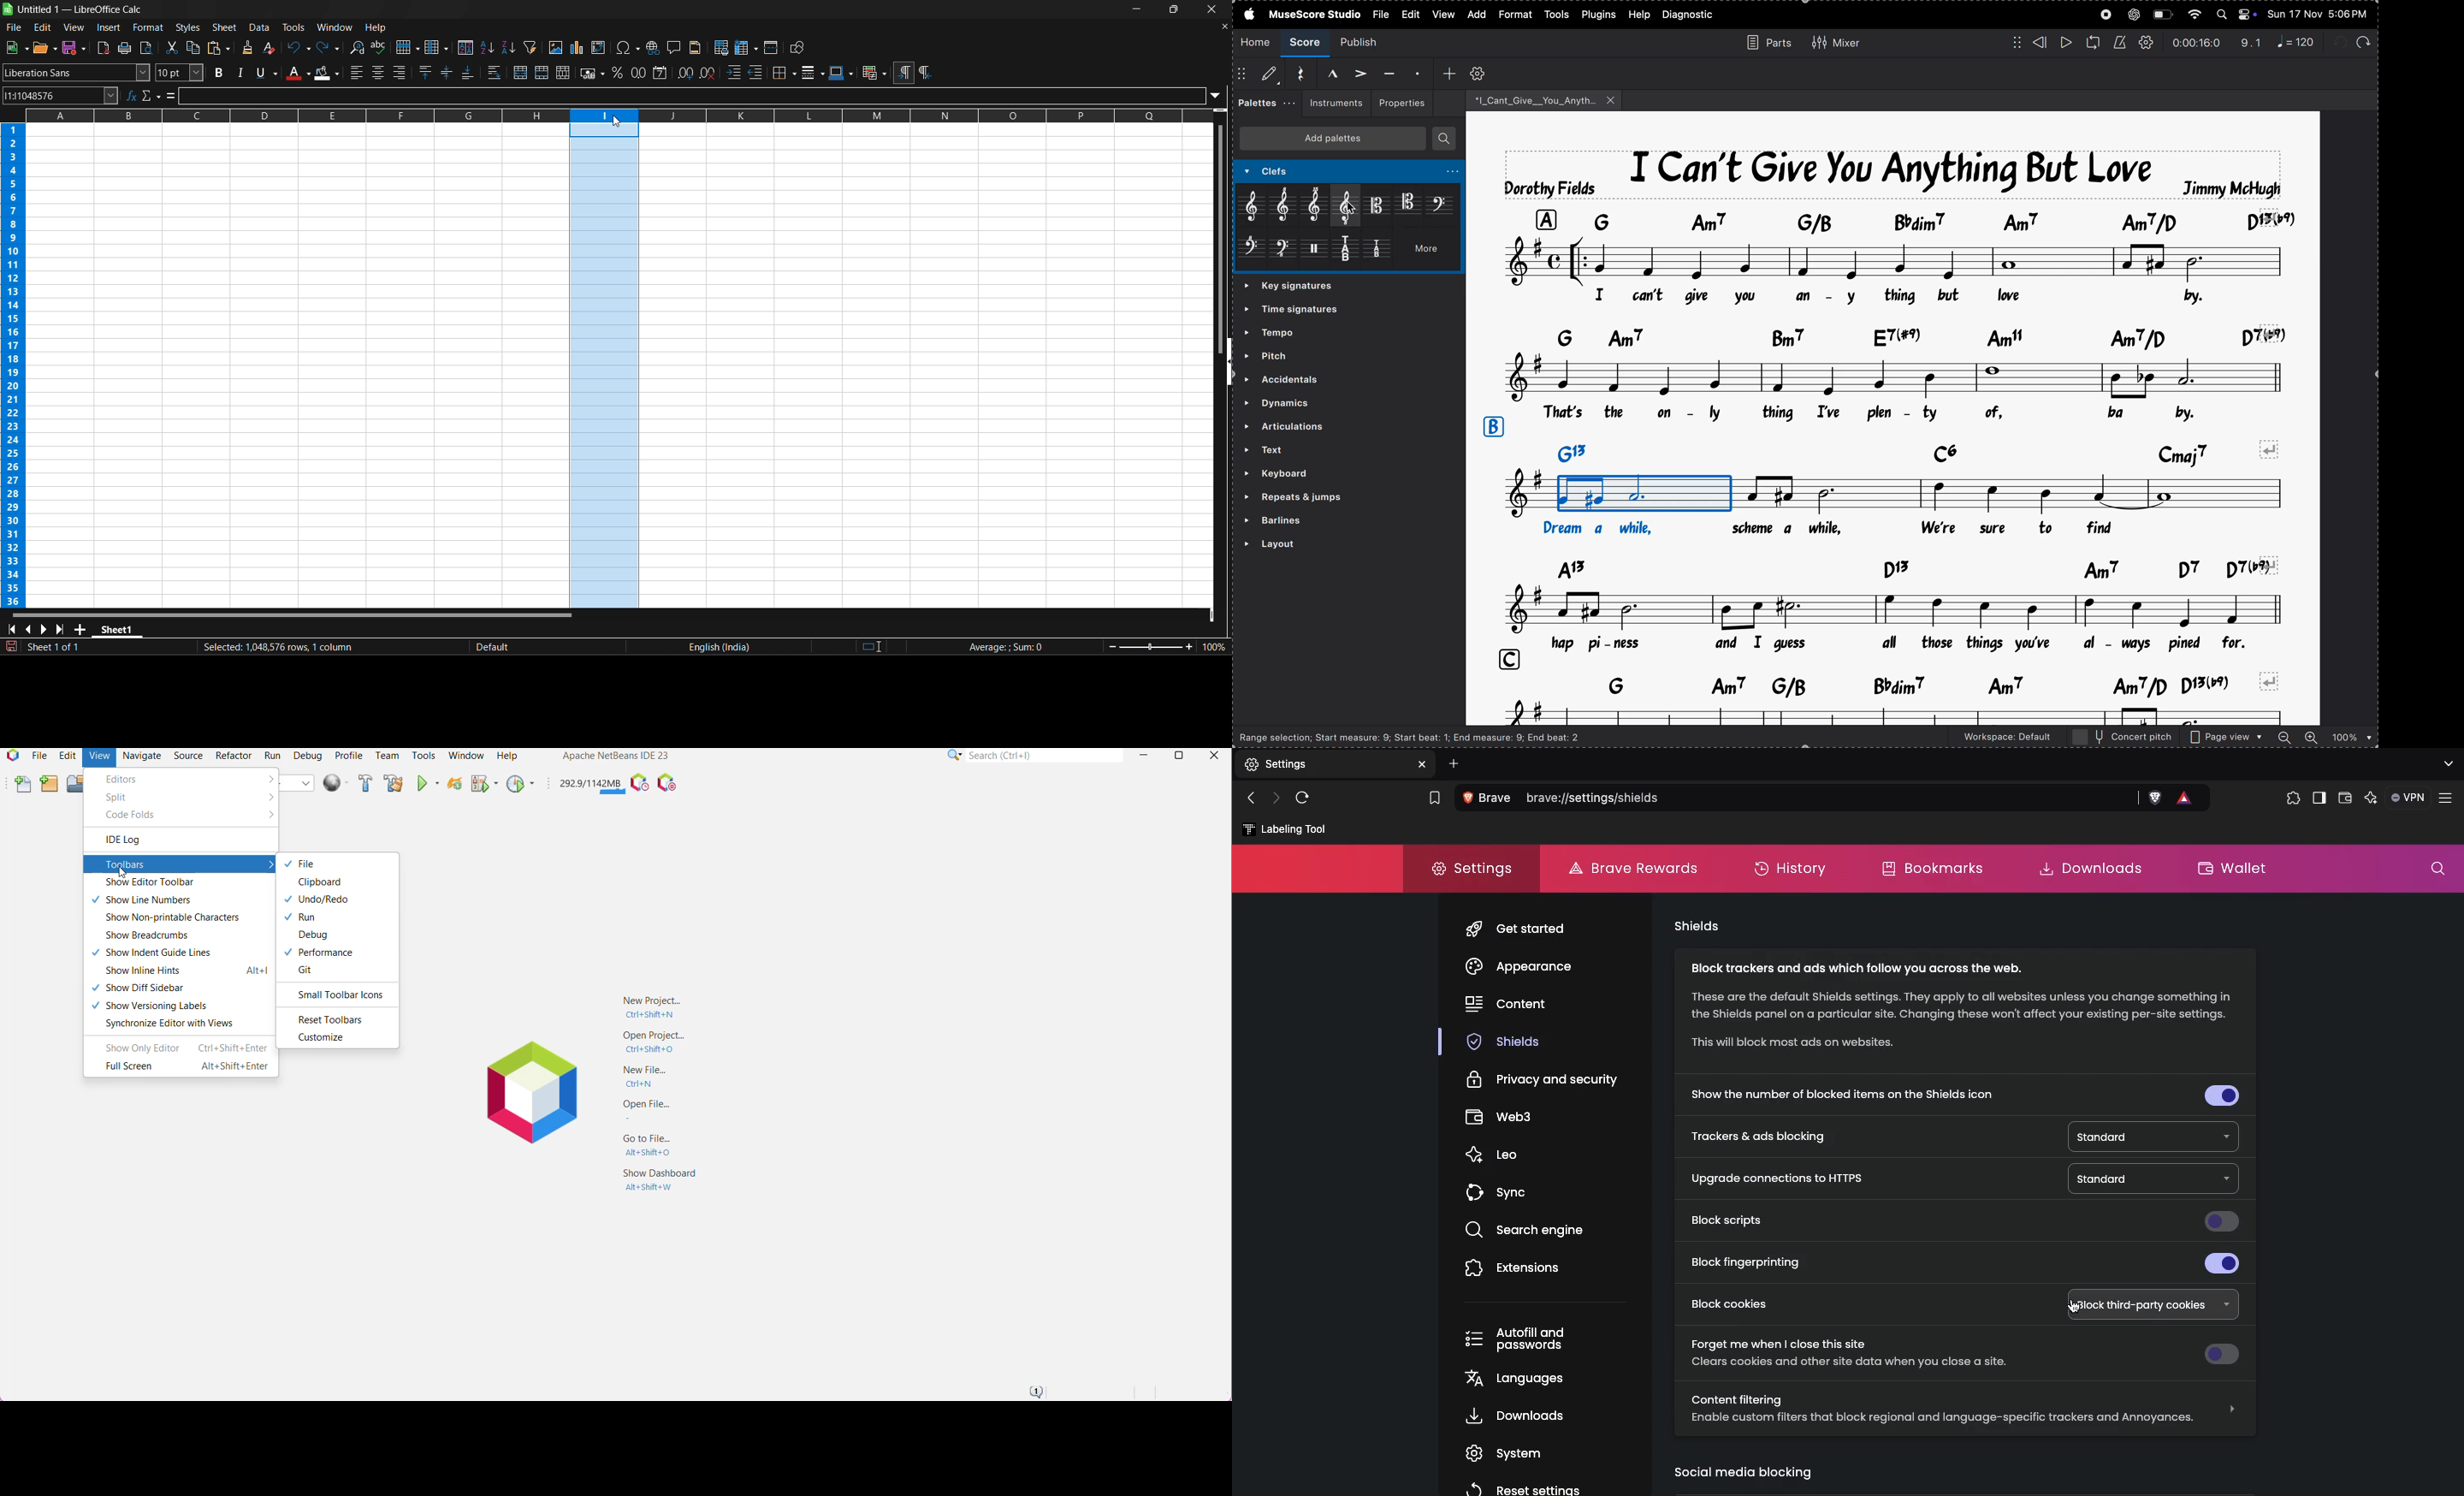 This screenshot has width=2464, height=1512. What do you see at coordinates (357, 47) in the screenshot?
I see `find and replace` at bounding box center [357, 47].